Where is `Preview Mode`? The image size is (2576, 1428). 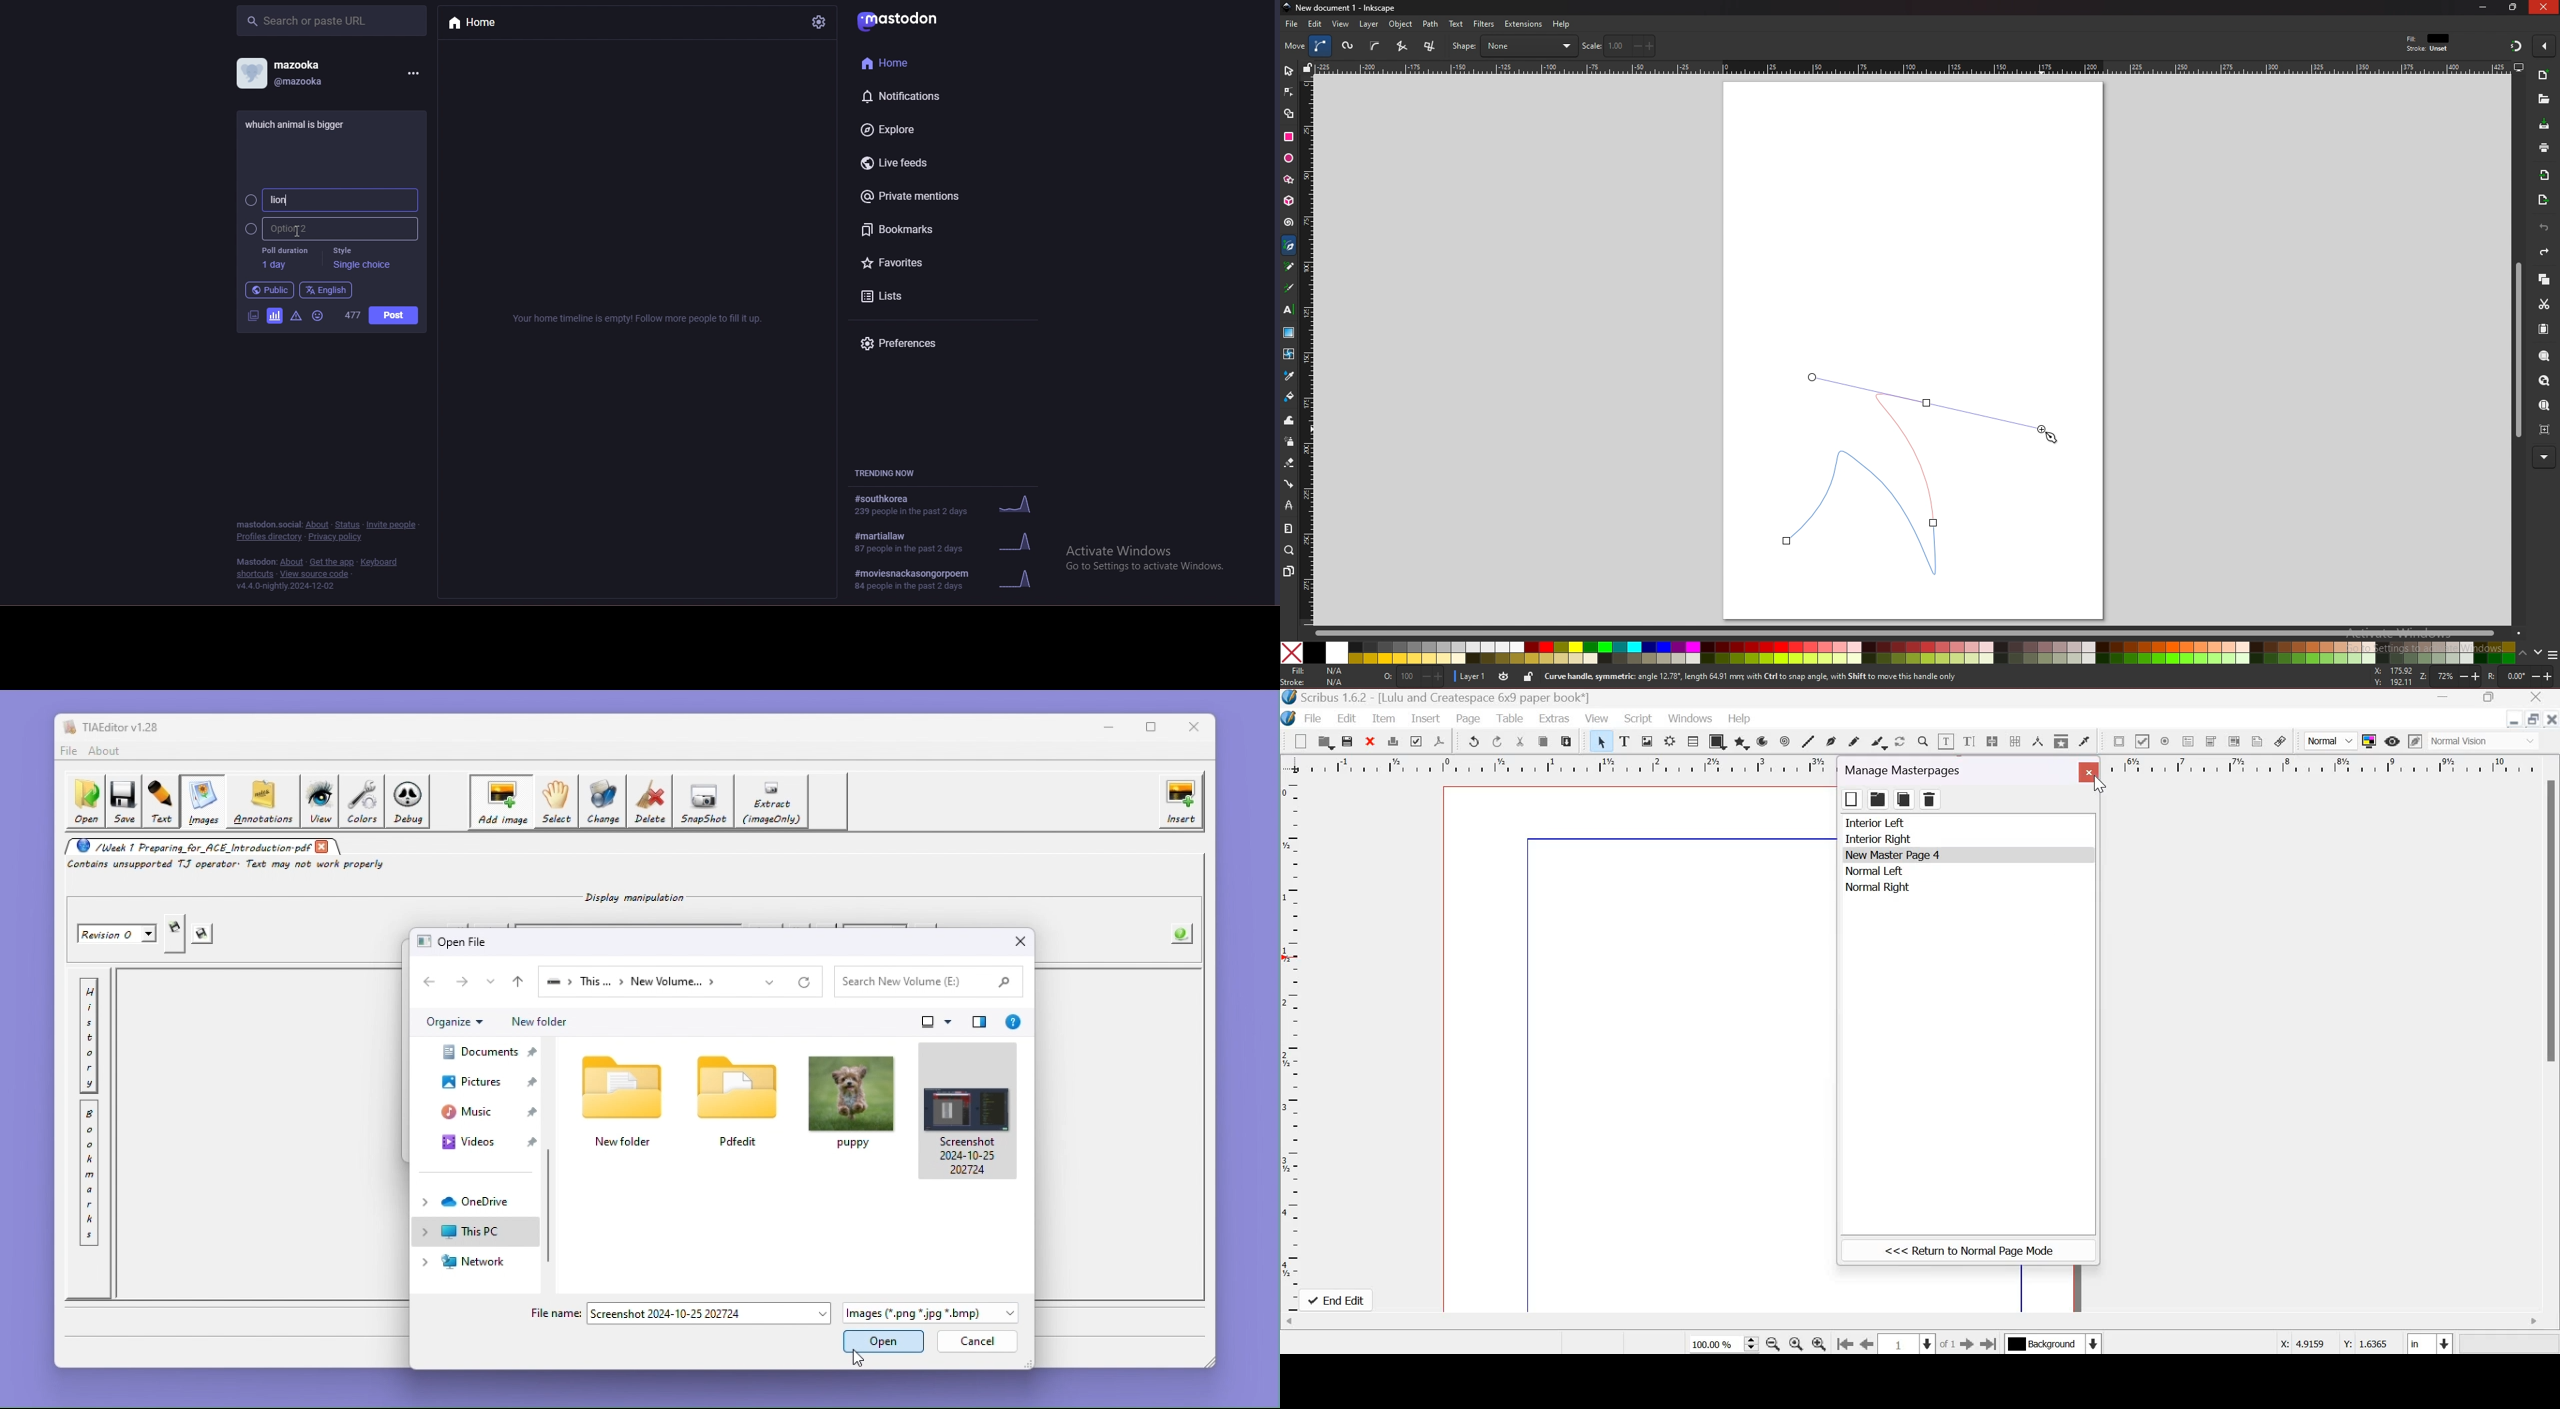 Preview Mode is located at coordinates (2393, 741).